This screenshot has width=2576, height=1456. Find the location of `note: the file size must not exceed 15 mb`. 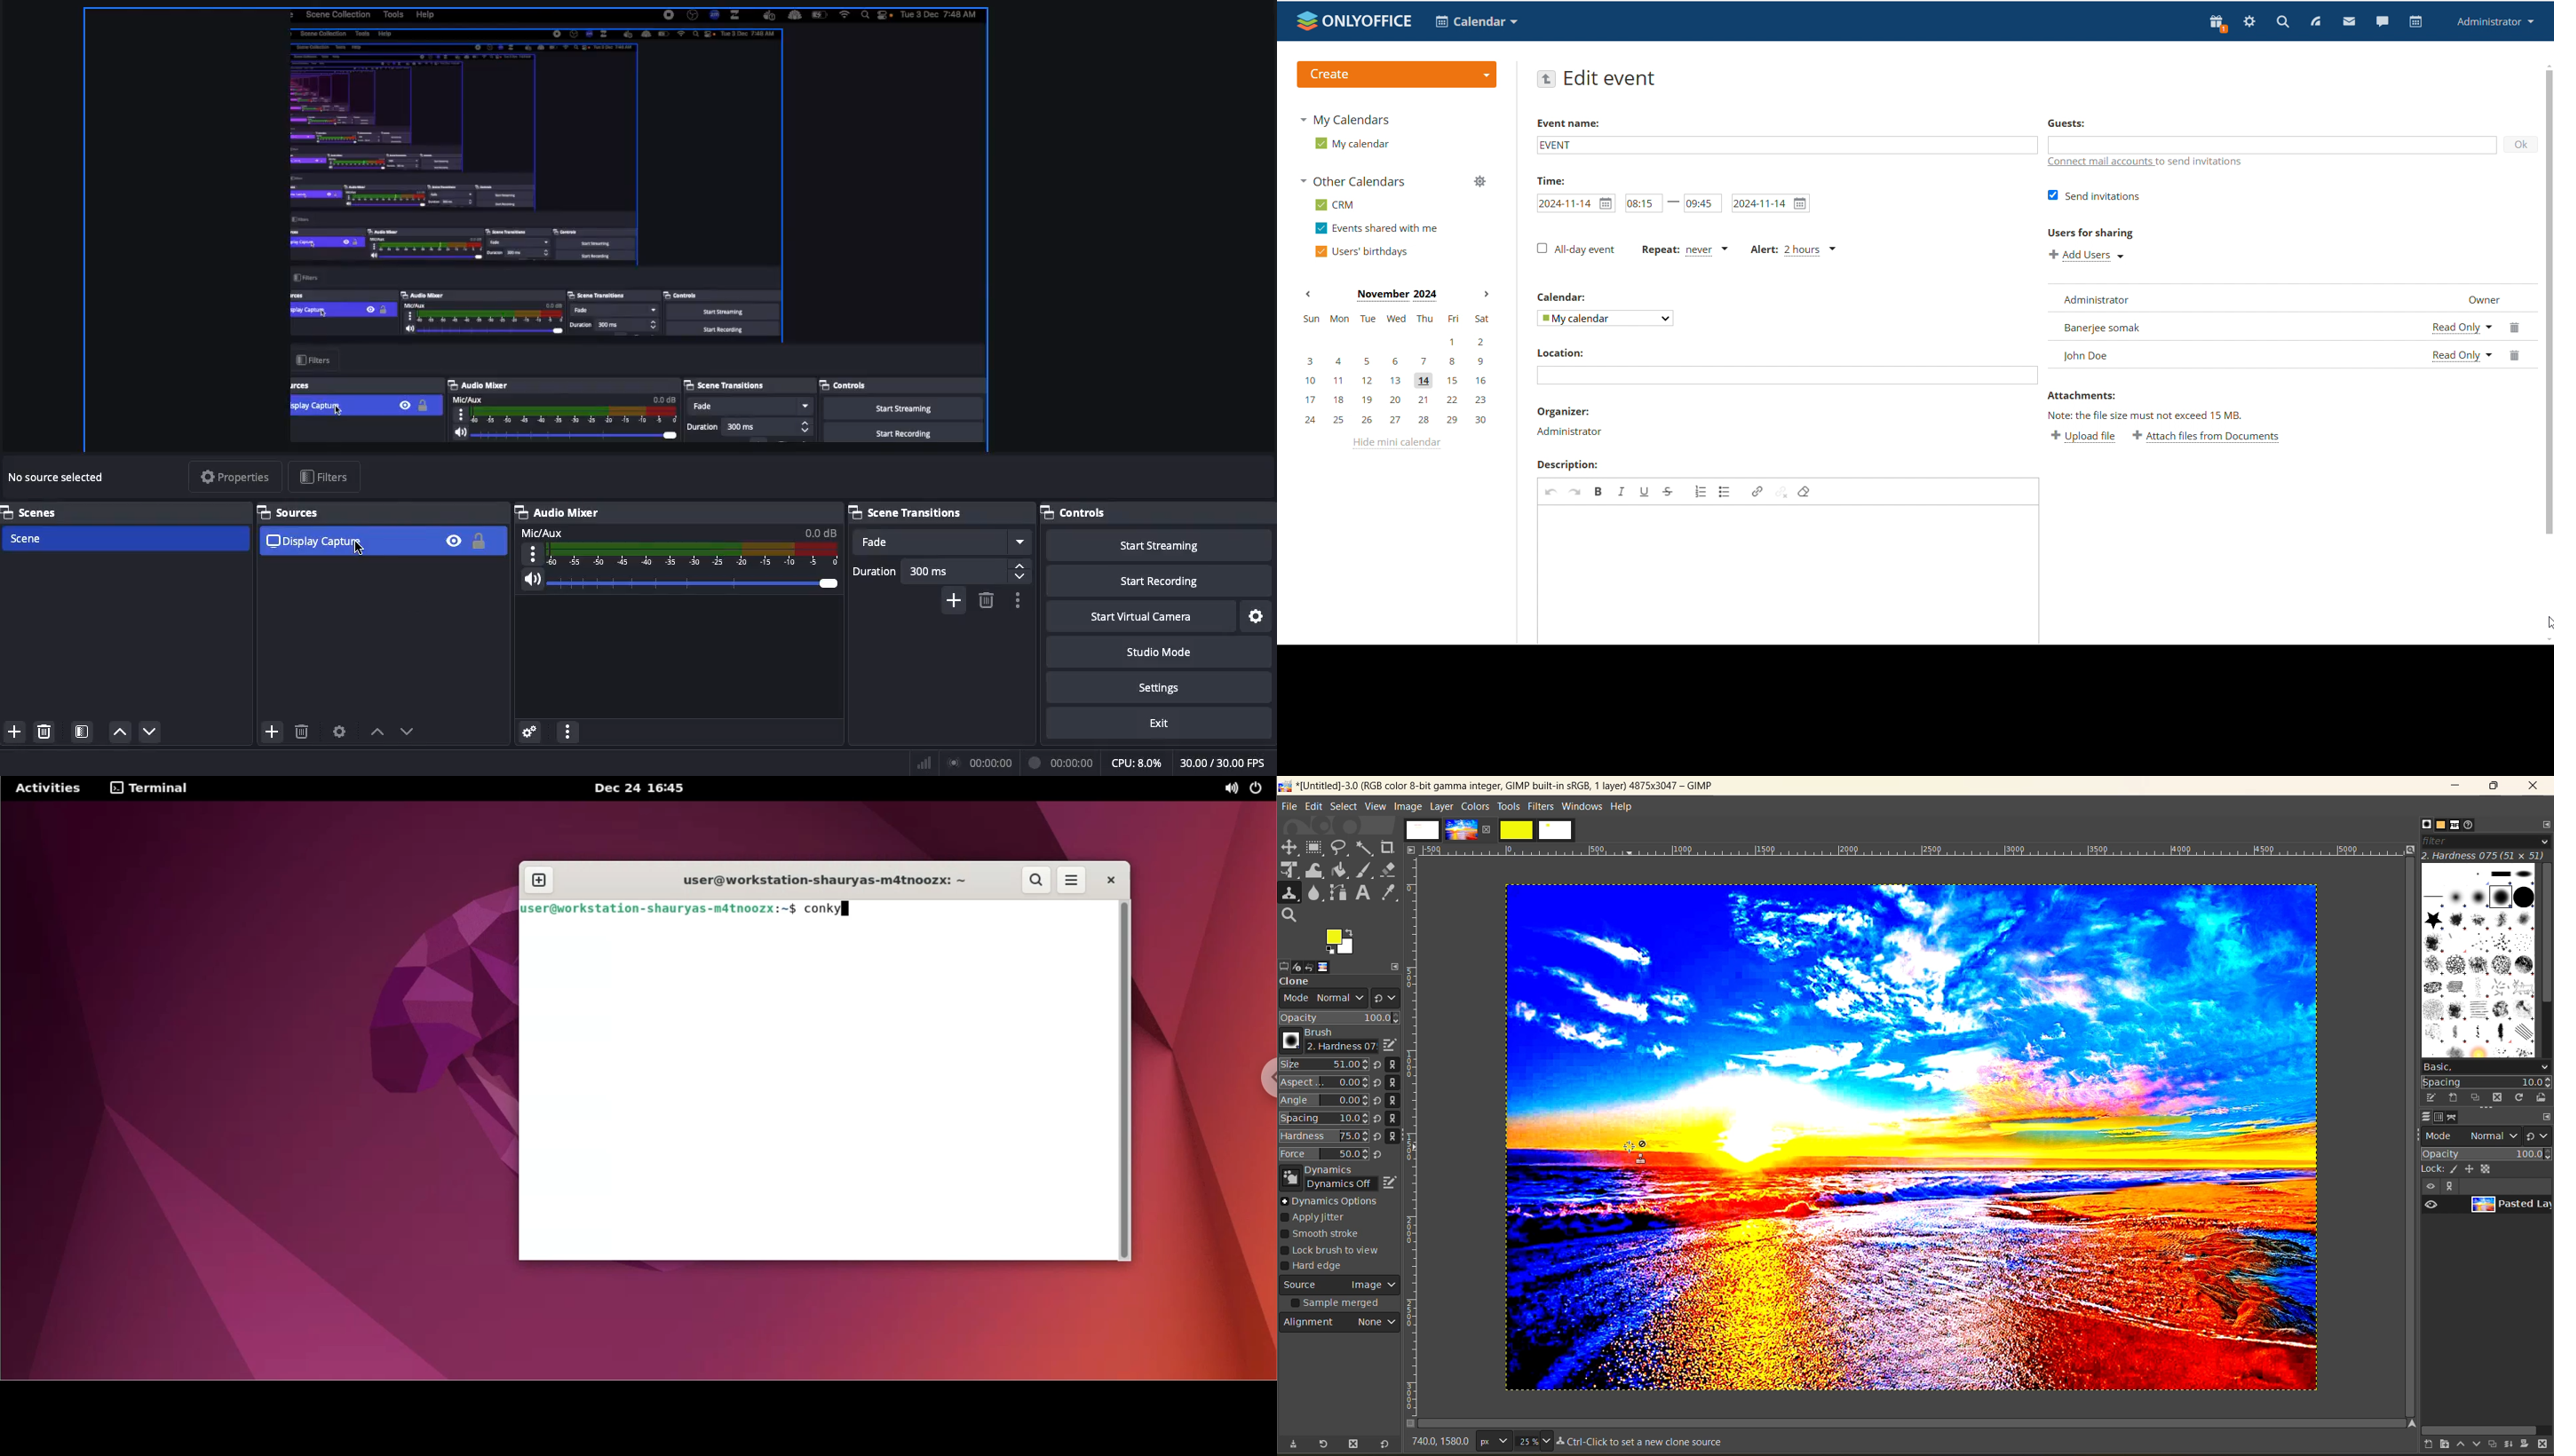

note: the file size must not exceed 15 mb is located at coordinates (2149, 416).